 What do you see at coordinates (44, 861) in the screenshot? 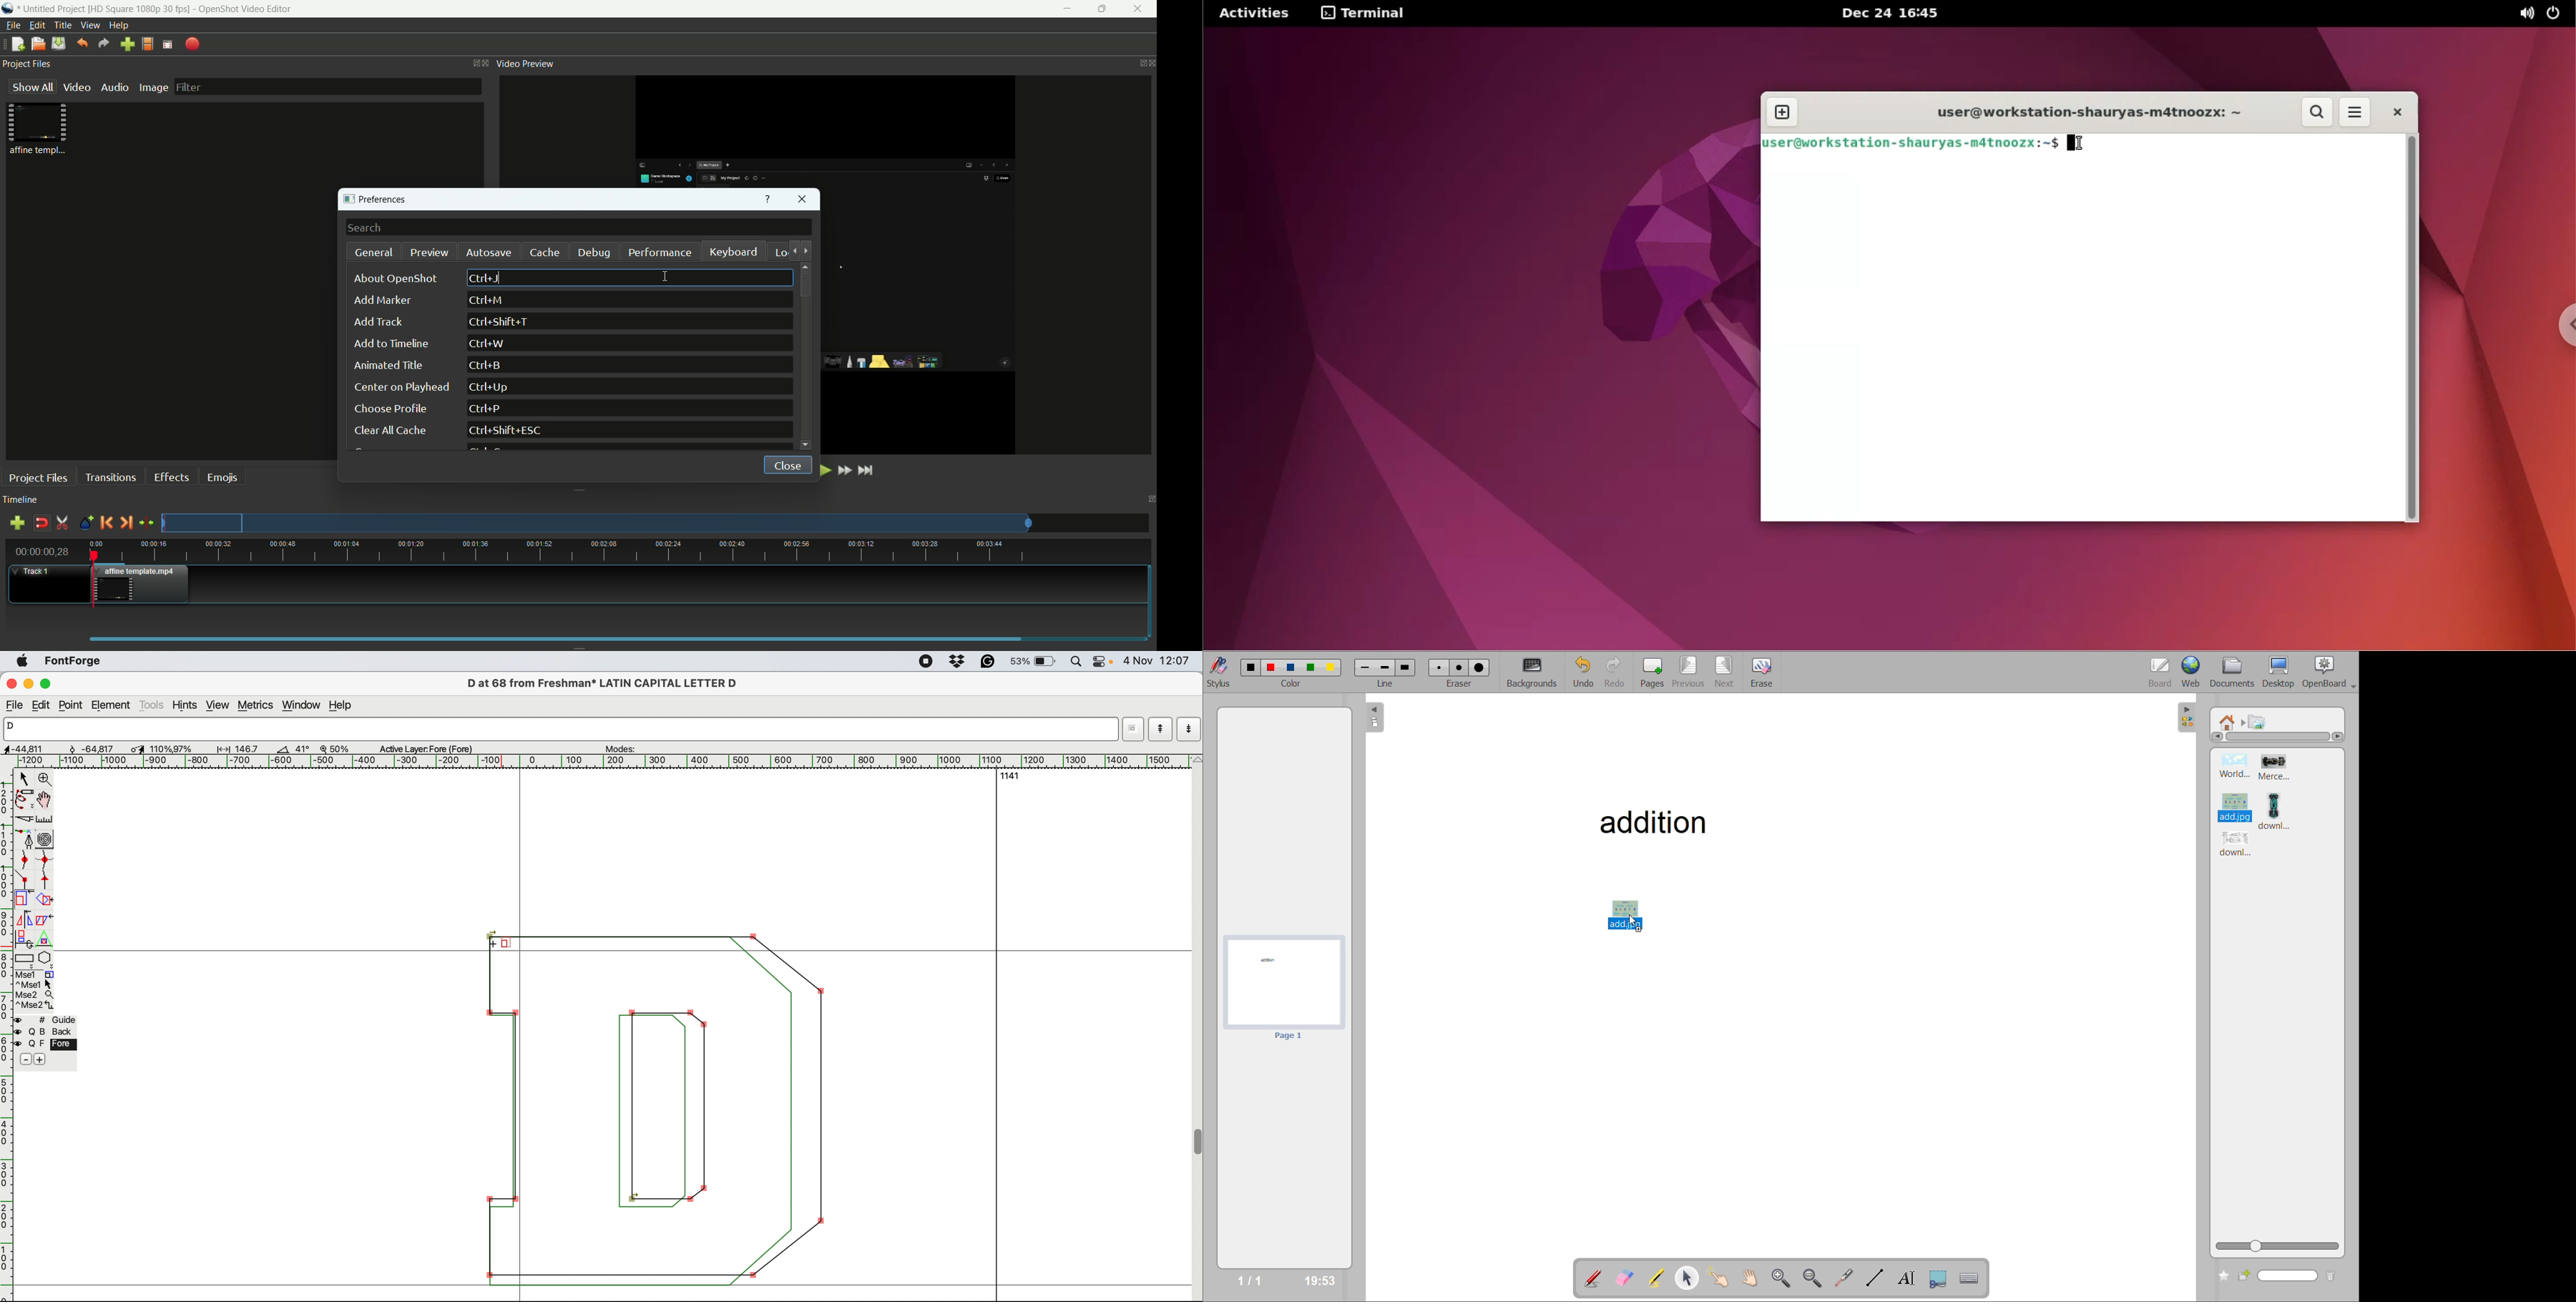
I see `add a curve point horizontally or vertically` at bounding box center [44, 861].